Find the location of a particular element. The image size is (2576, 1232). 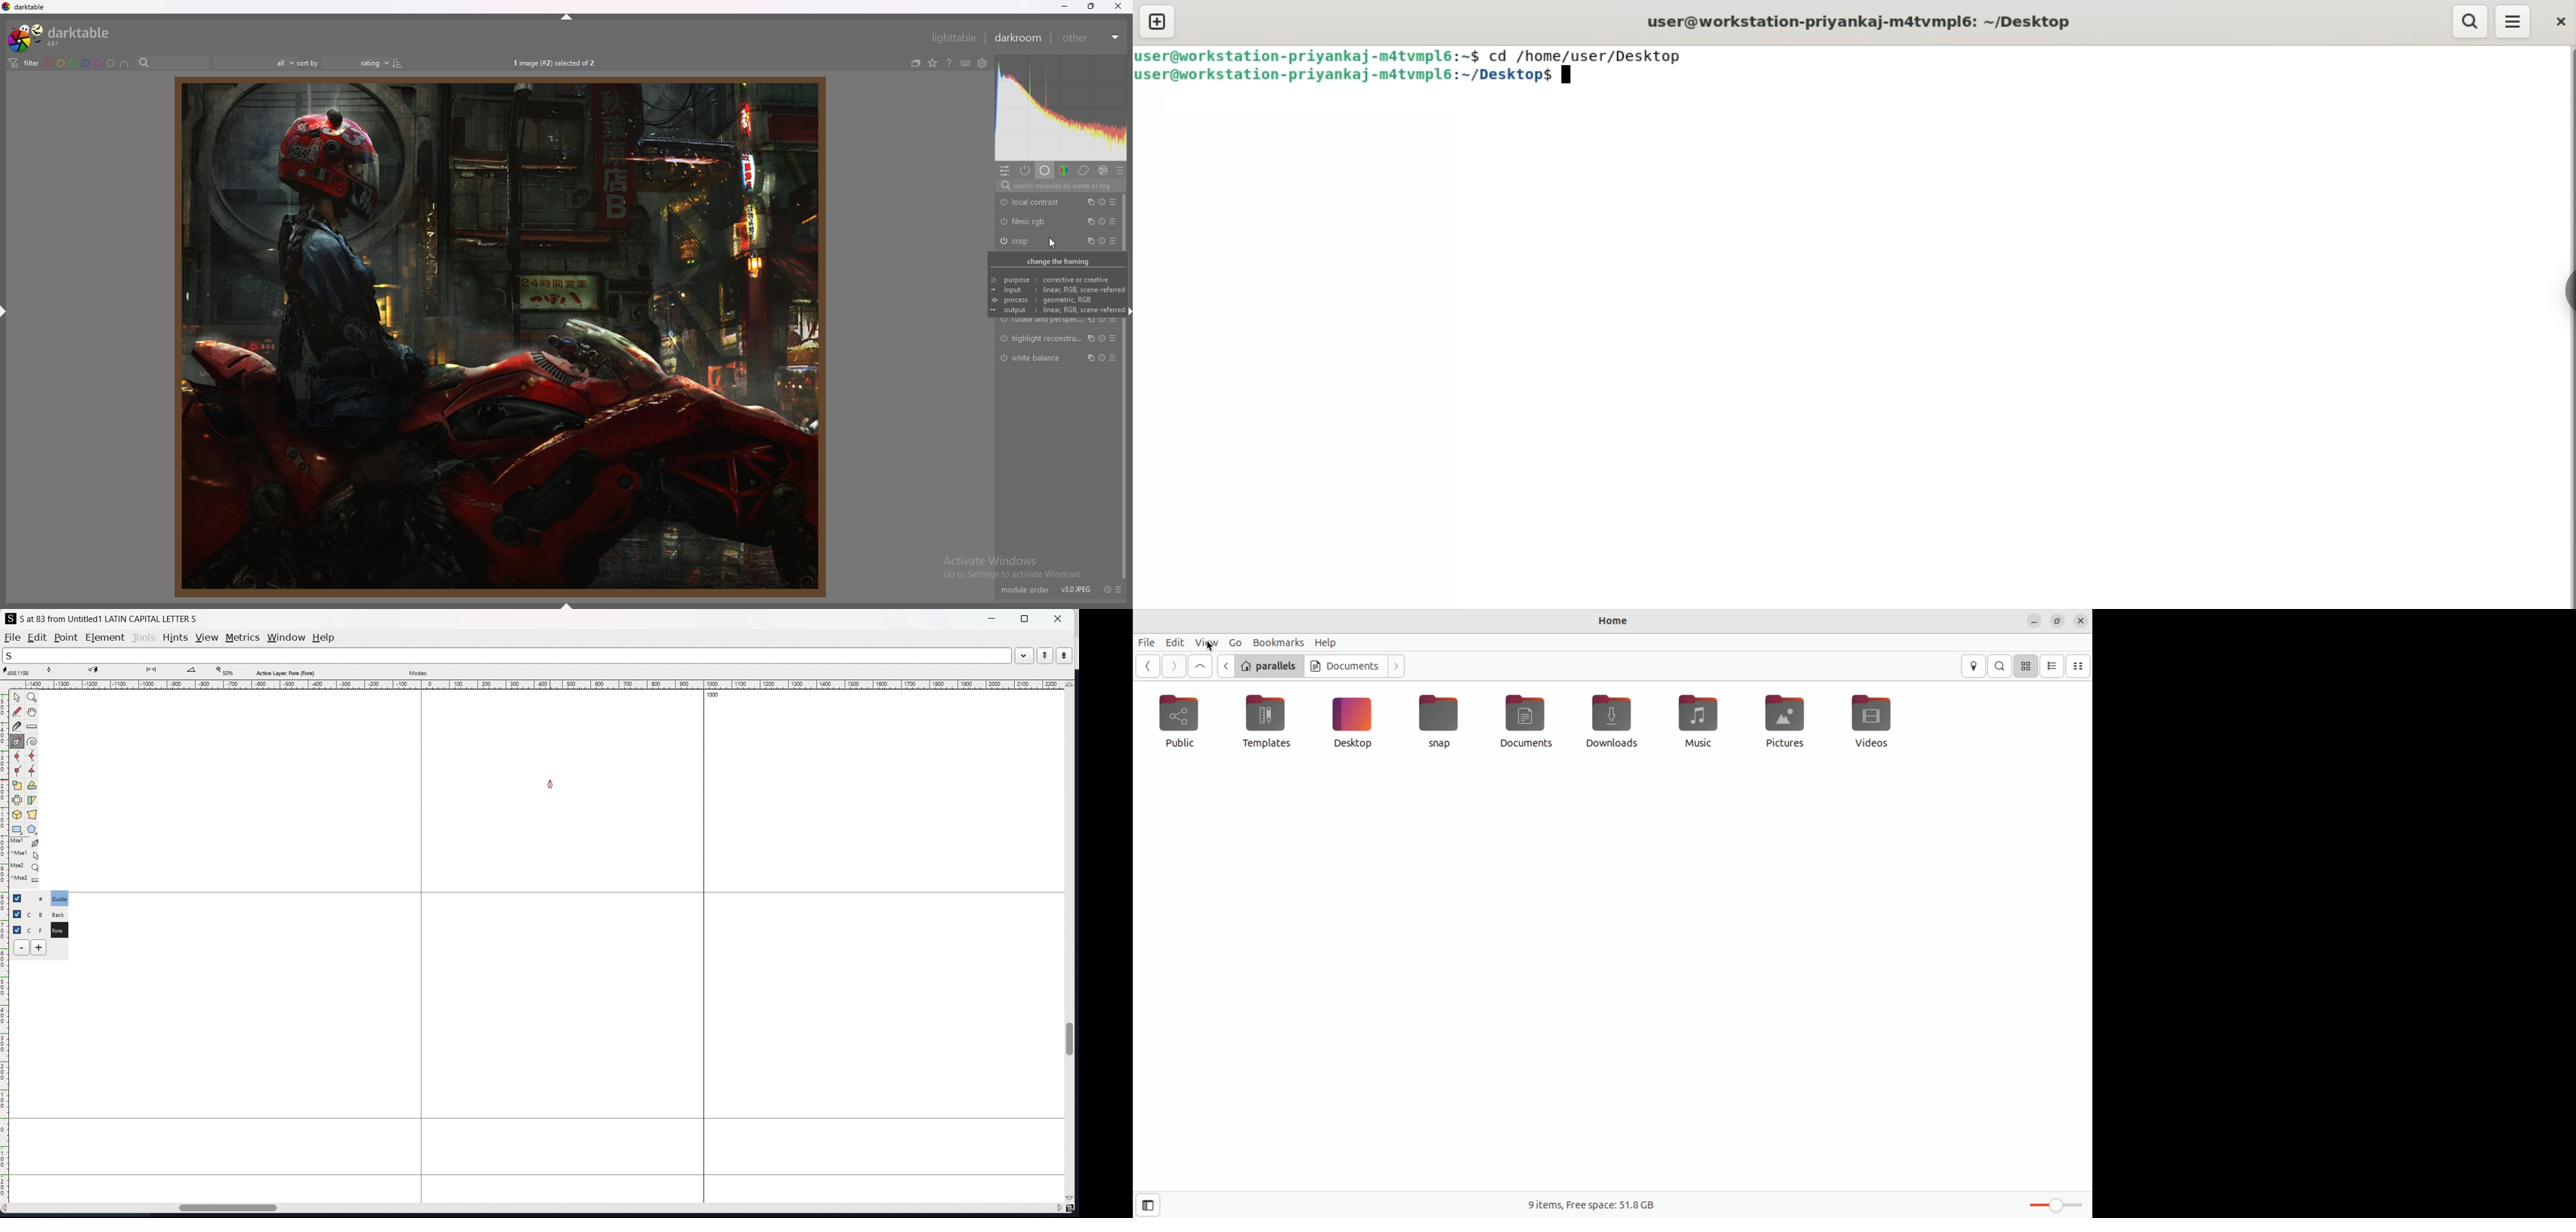

presets is located at coordinates (1113, 202).